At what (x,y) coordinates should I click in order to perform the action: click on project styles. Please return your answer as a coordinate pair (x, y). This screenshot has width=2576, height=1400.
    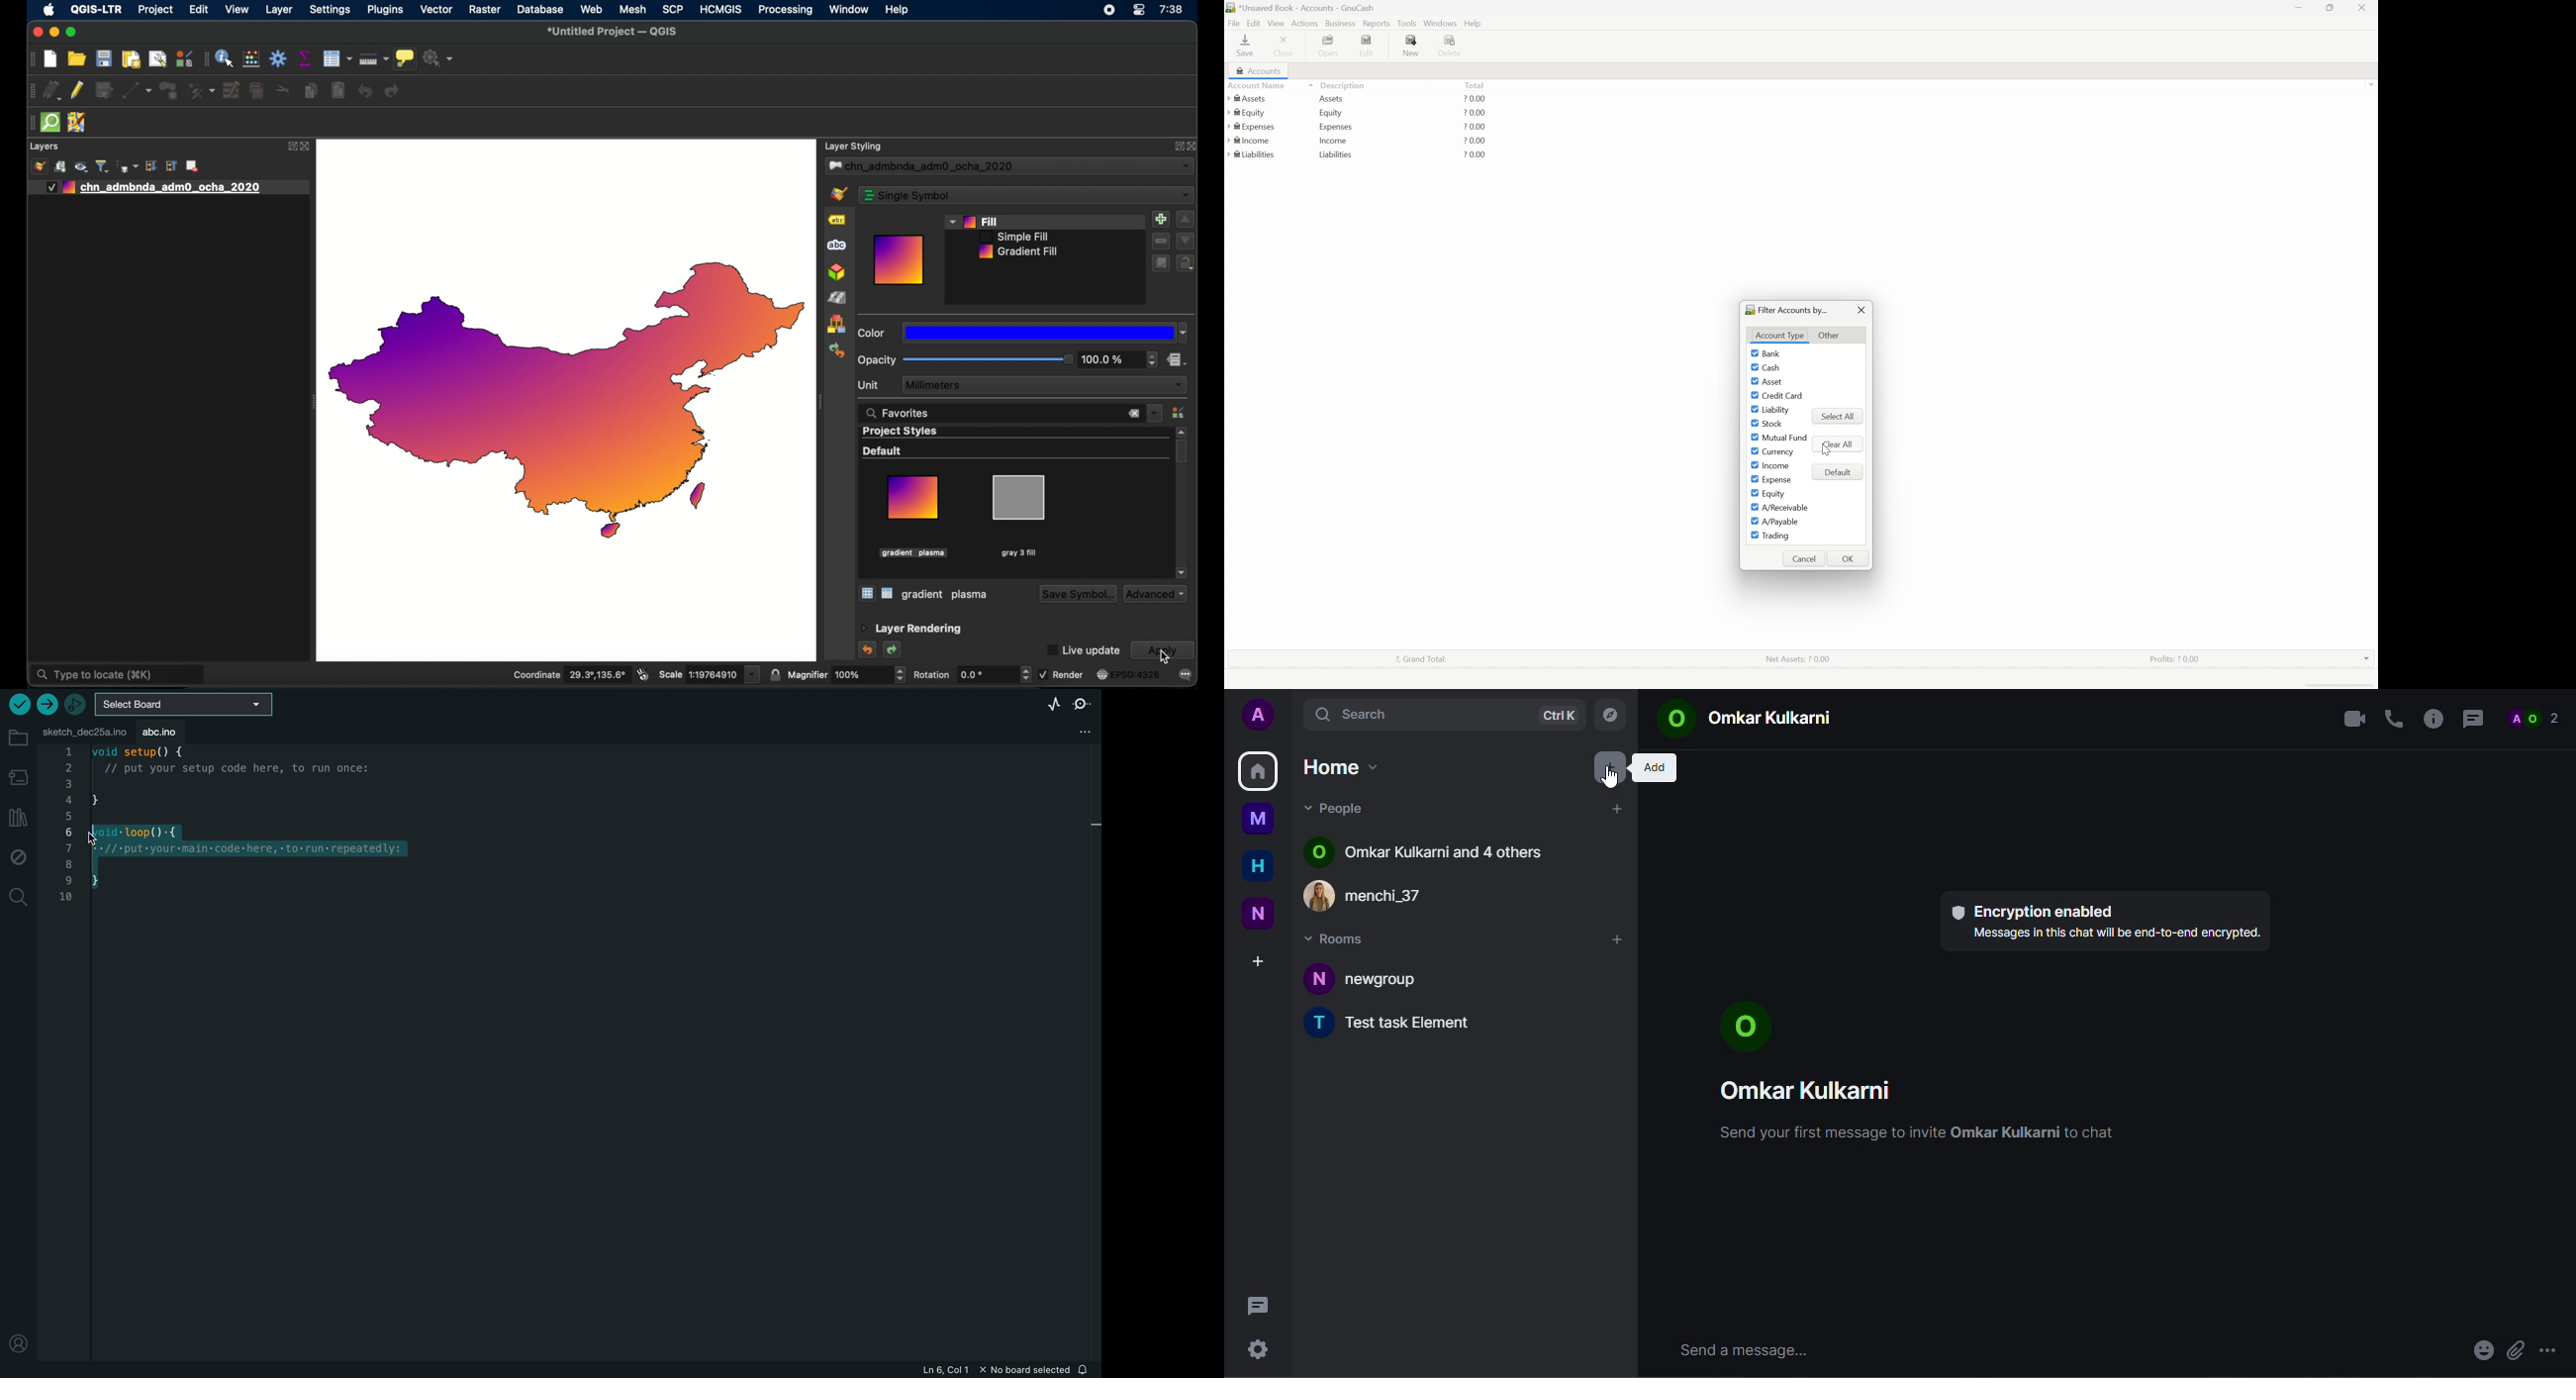
    Looking at the image, I should click on (901, 432).